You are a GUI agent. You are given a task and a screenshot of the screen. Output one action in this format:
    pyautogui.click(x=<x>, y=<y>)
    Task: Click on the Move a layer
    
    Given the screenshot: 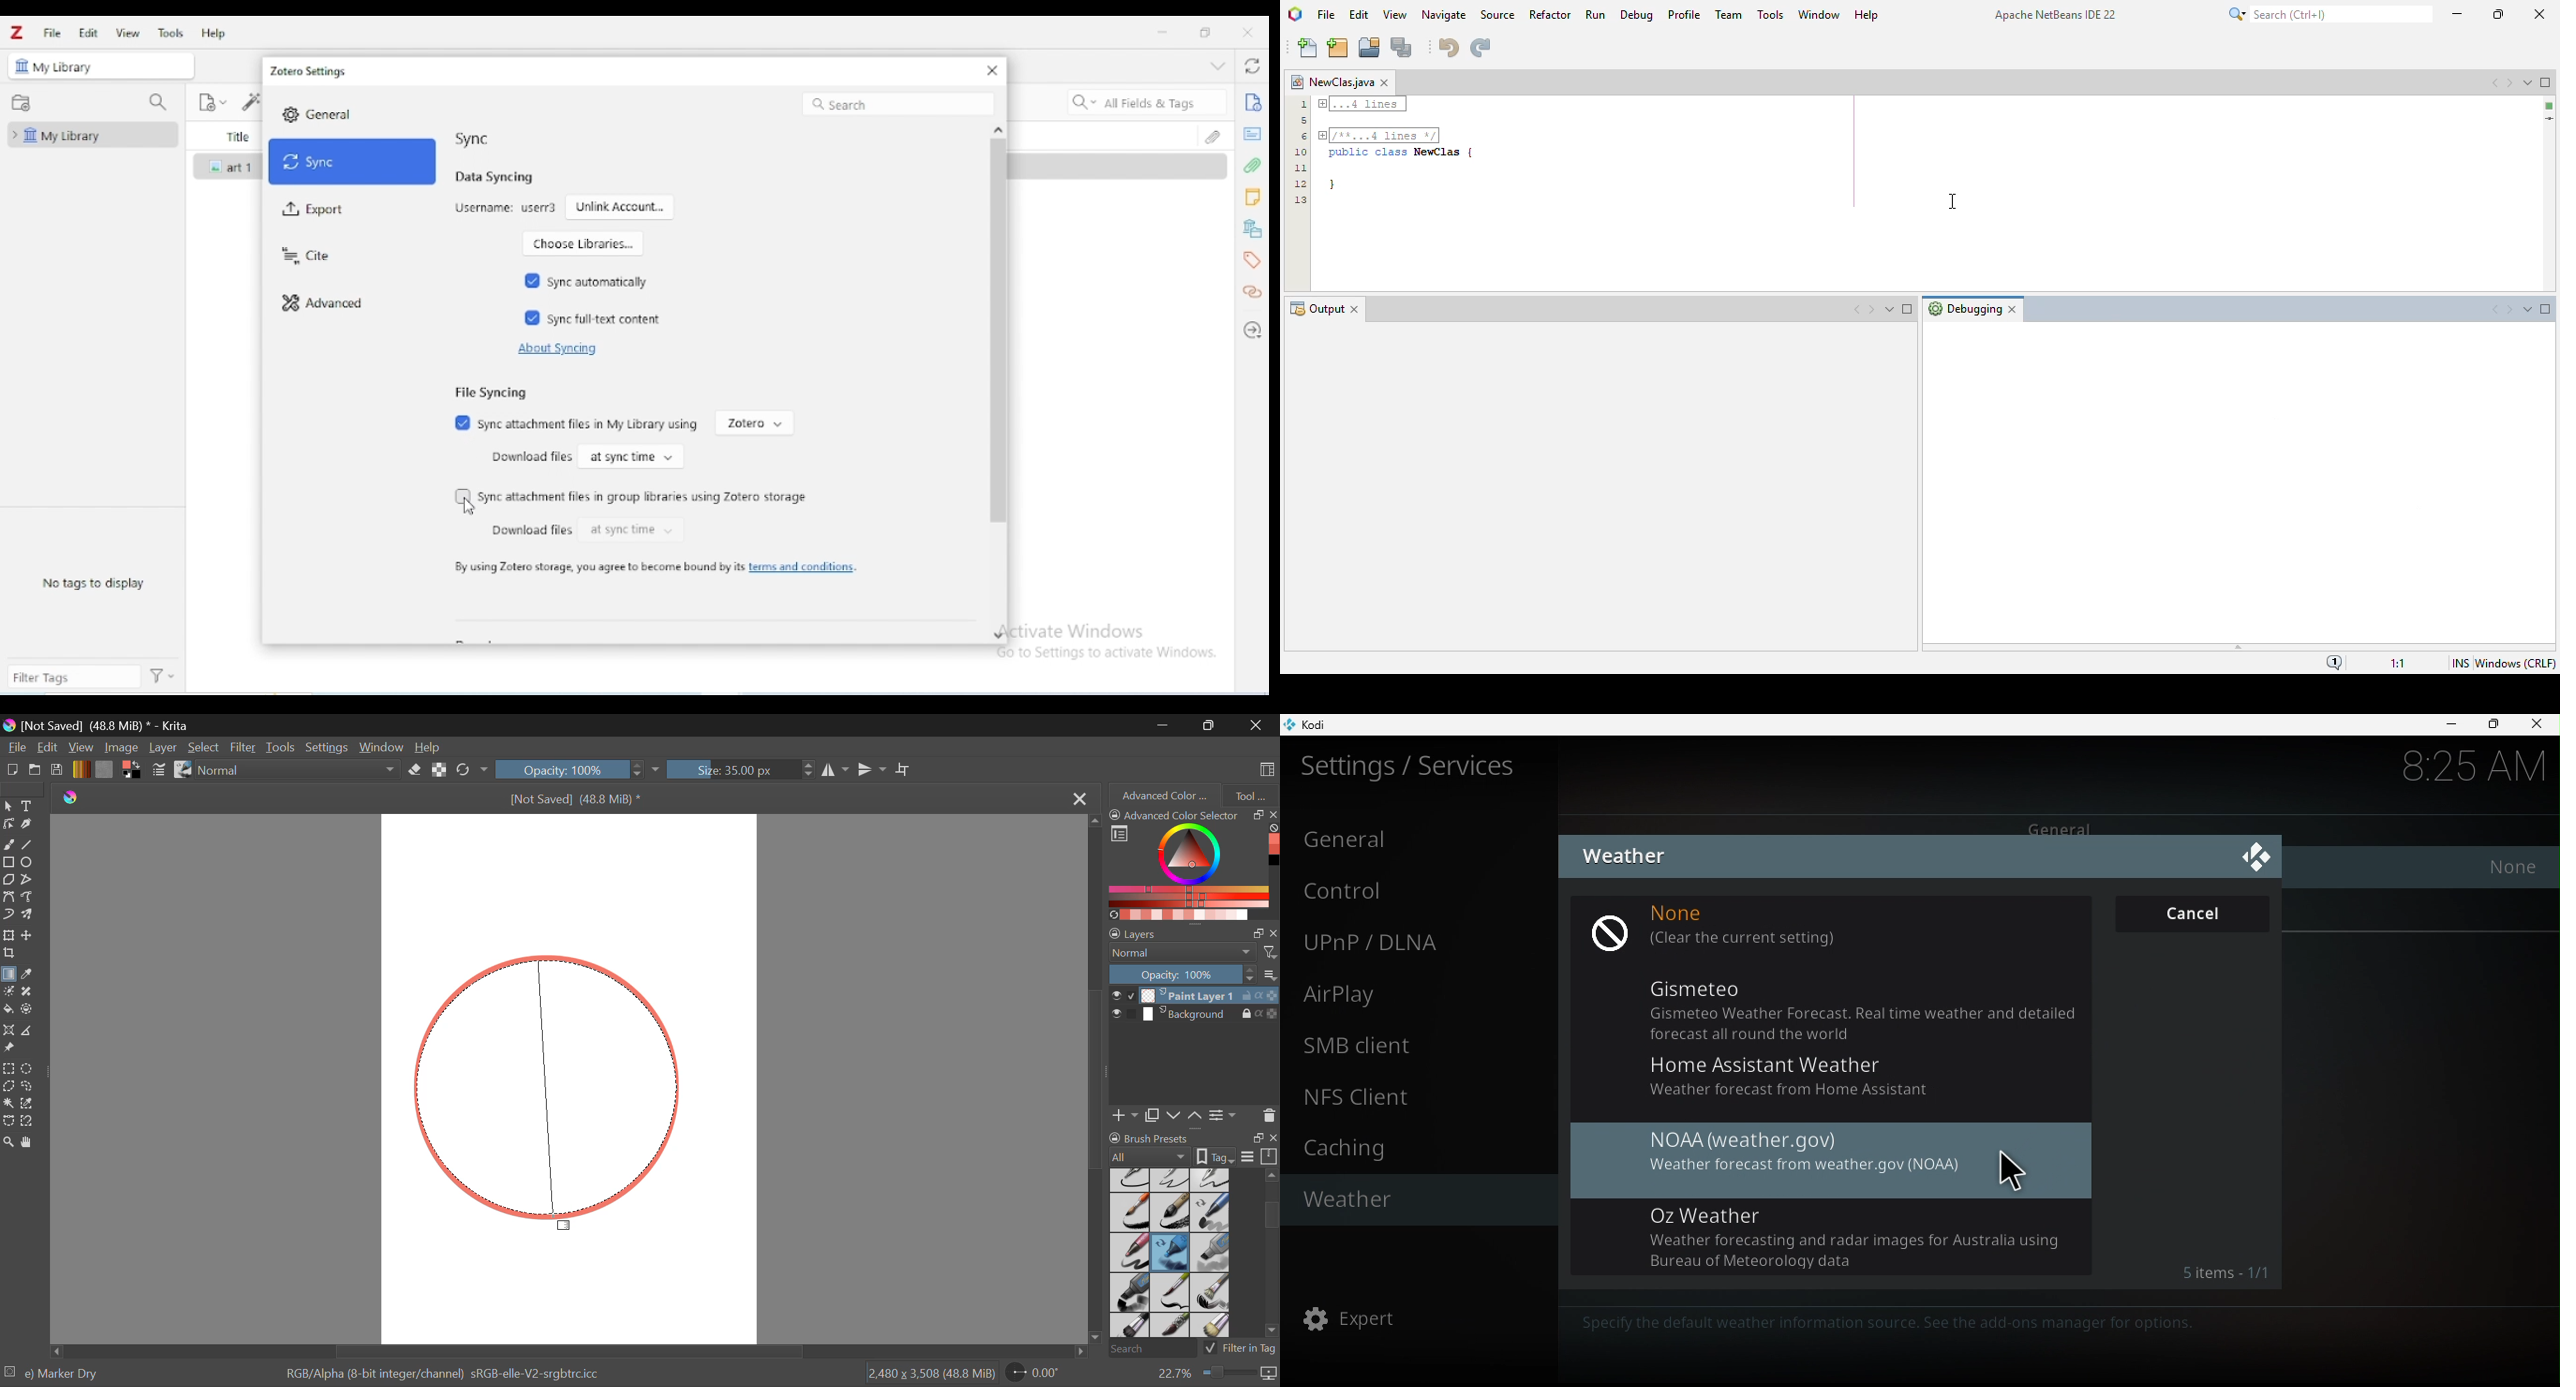 What is the action you would take?
    pyautogui.click(x=29, y=935)
    